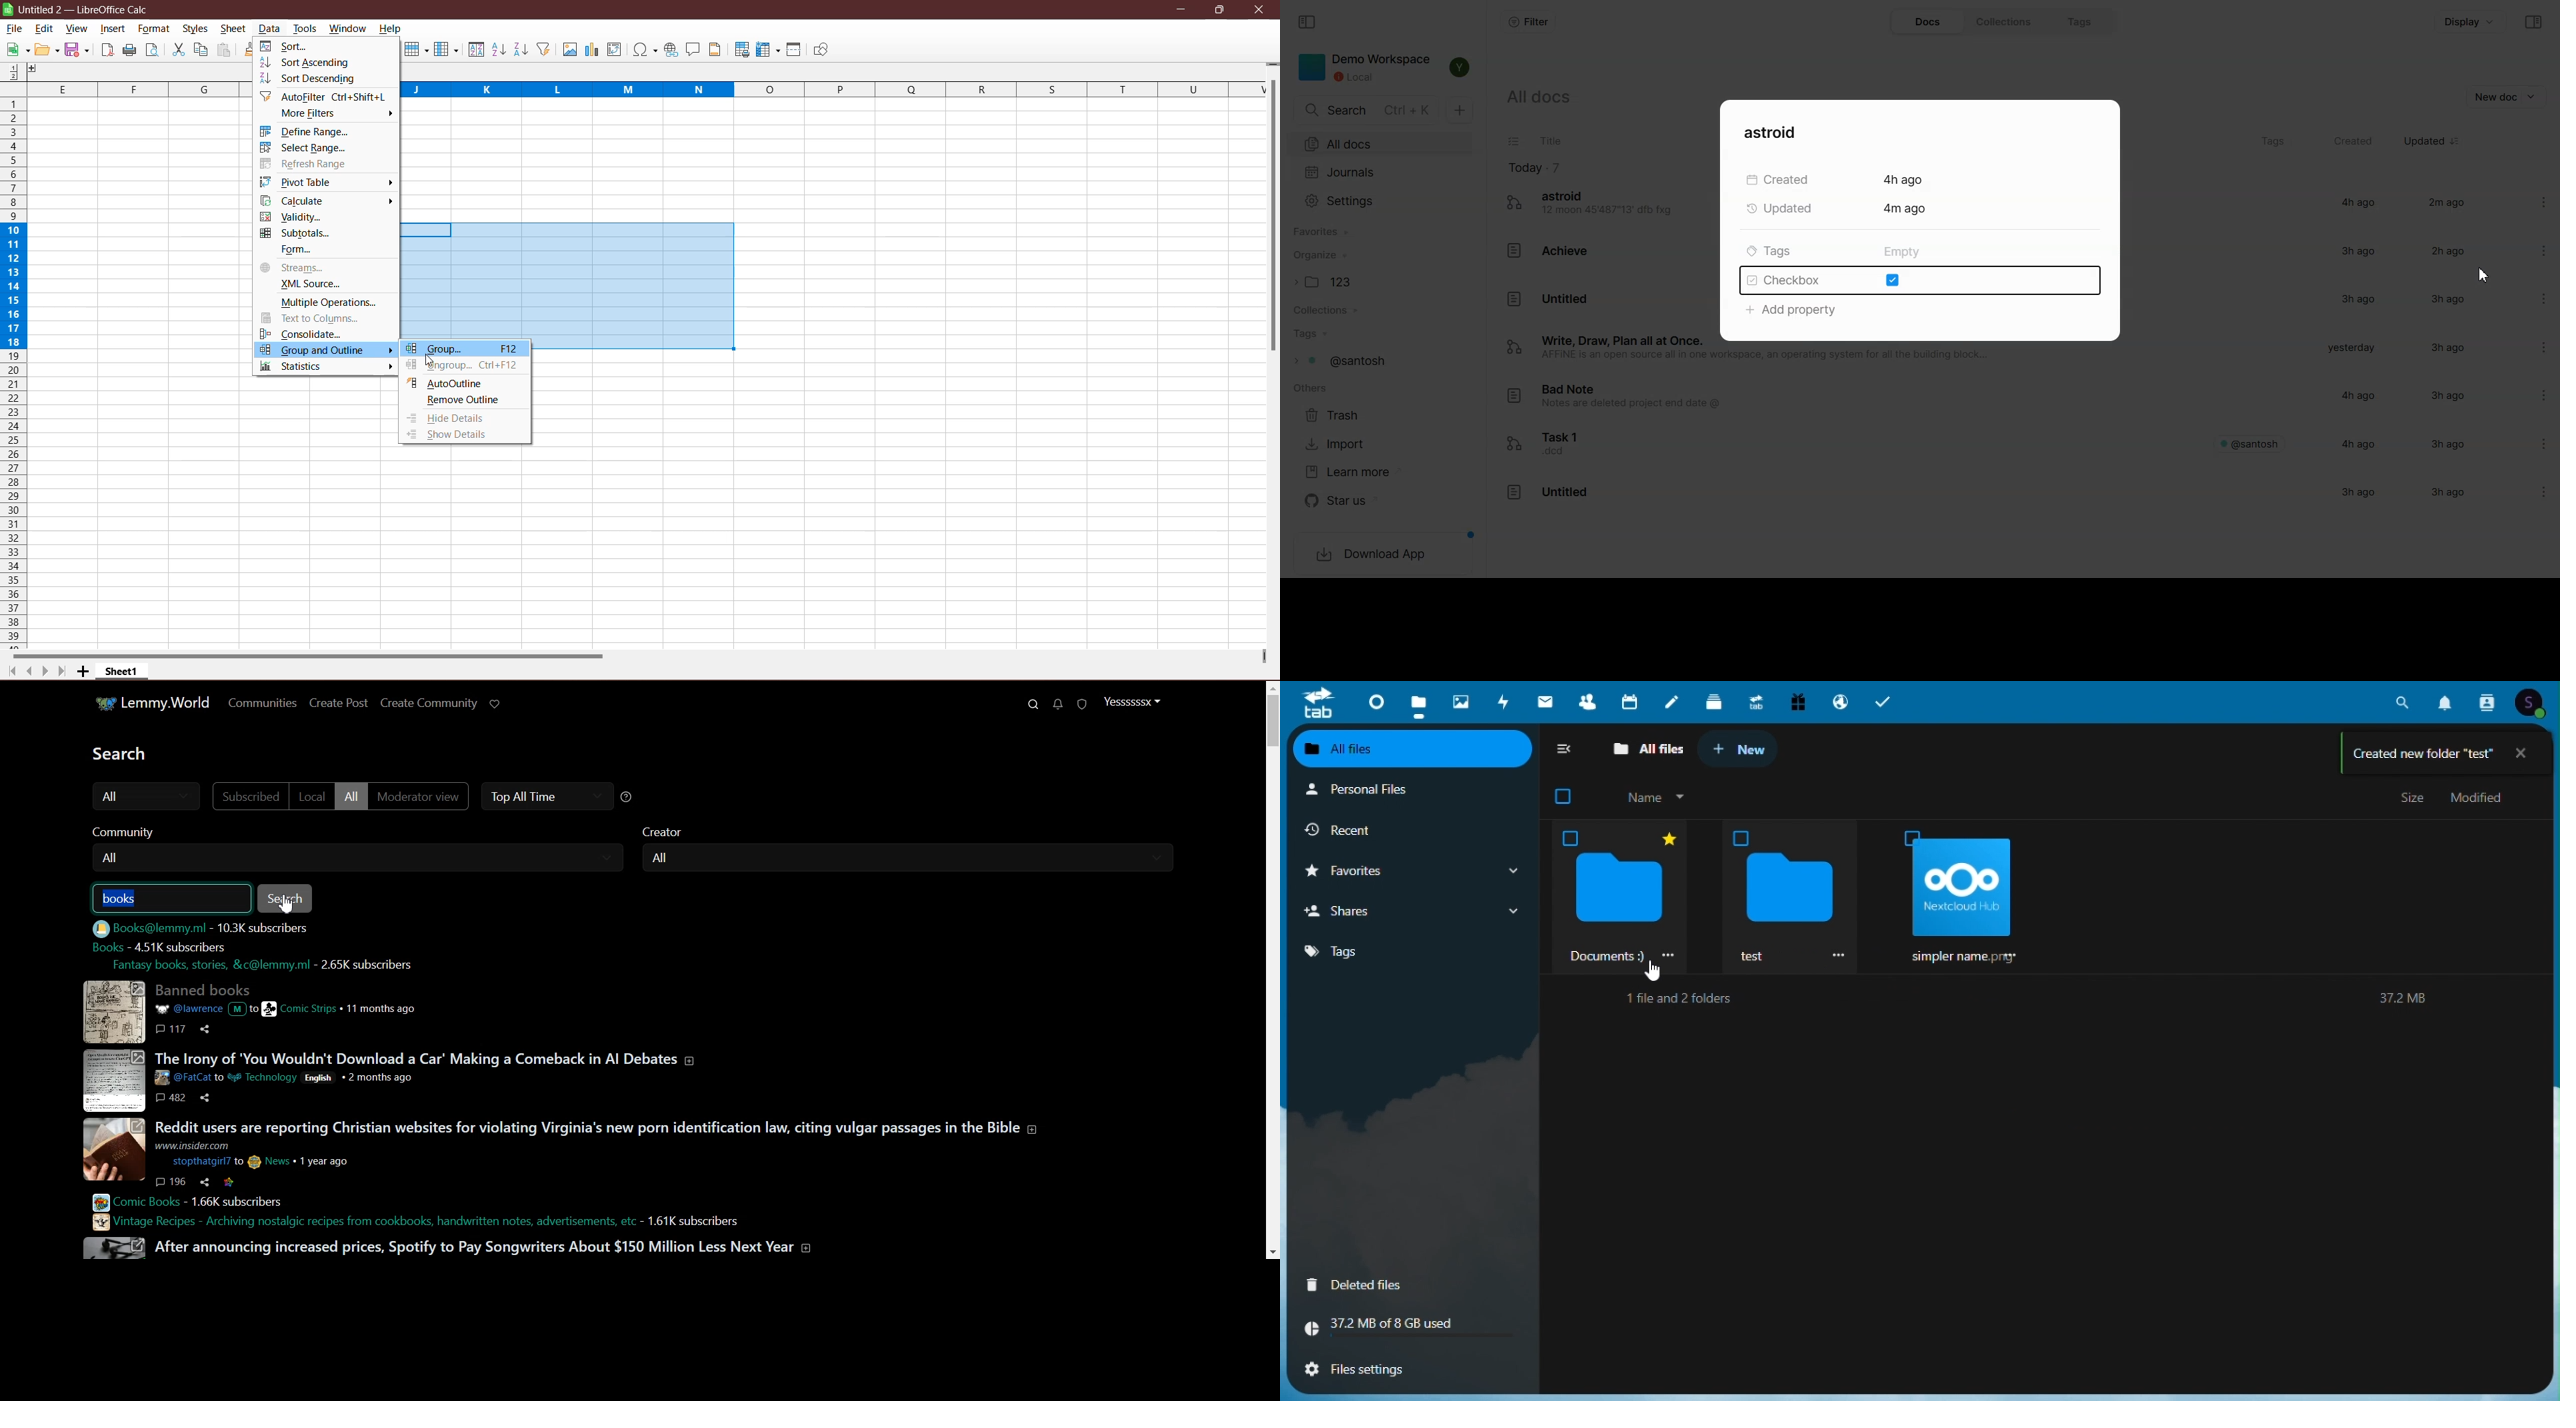 This screenshot has width=2576, height=1428. I want to click on Subtotals, so click(299, 233).